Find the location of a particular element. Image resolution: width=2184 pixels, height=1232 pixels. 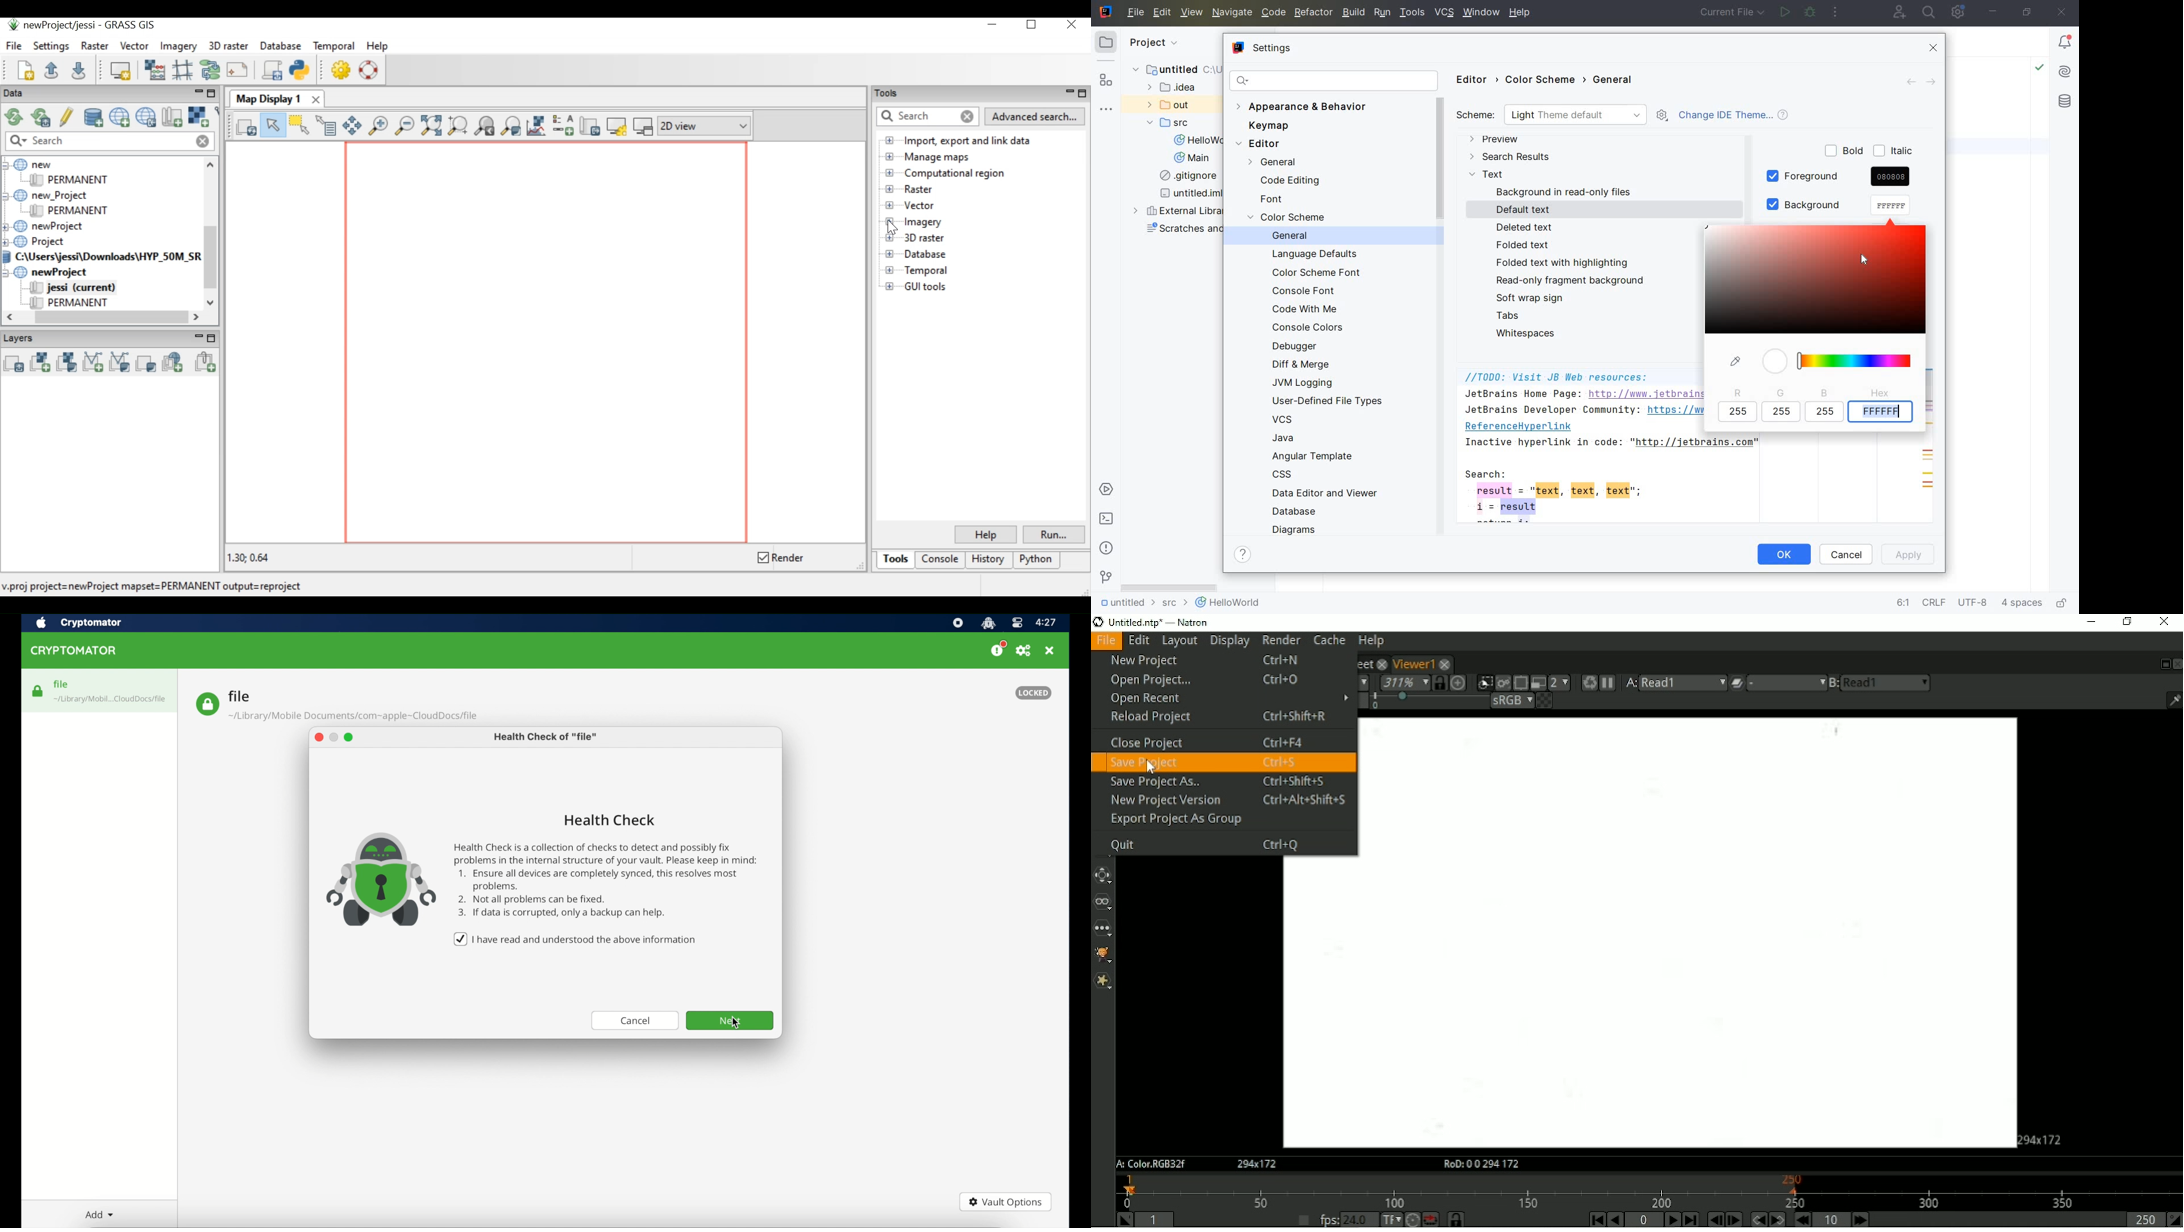

JAVA is located at coordinates (1295, 438).